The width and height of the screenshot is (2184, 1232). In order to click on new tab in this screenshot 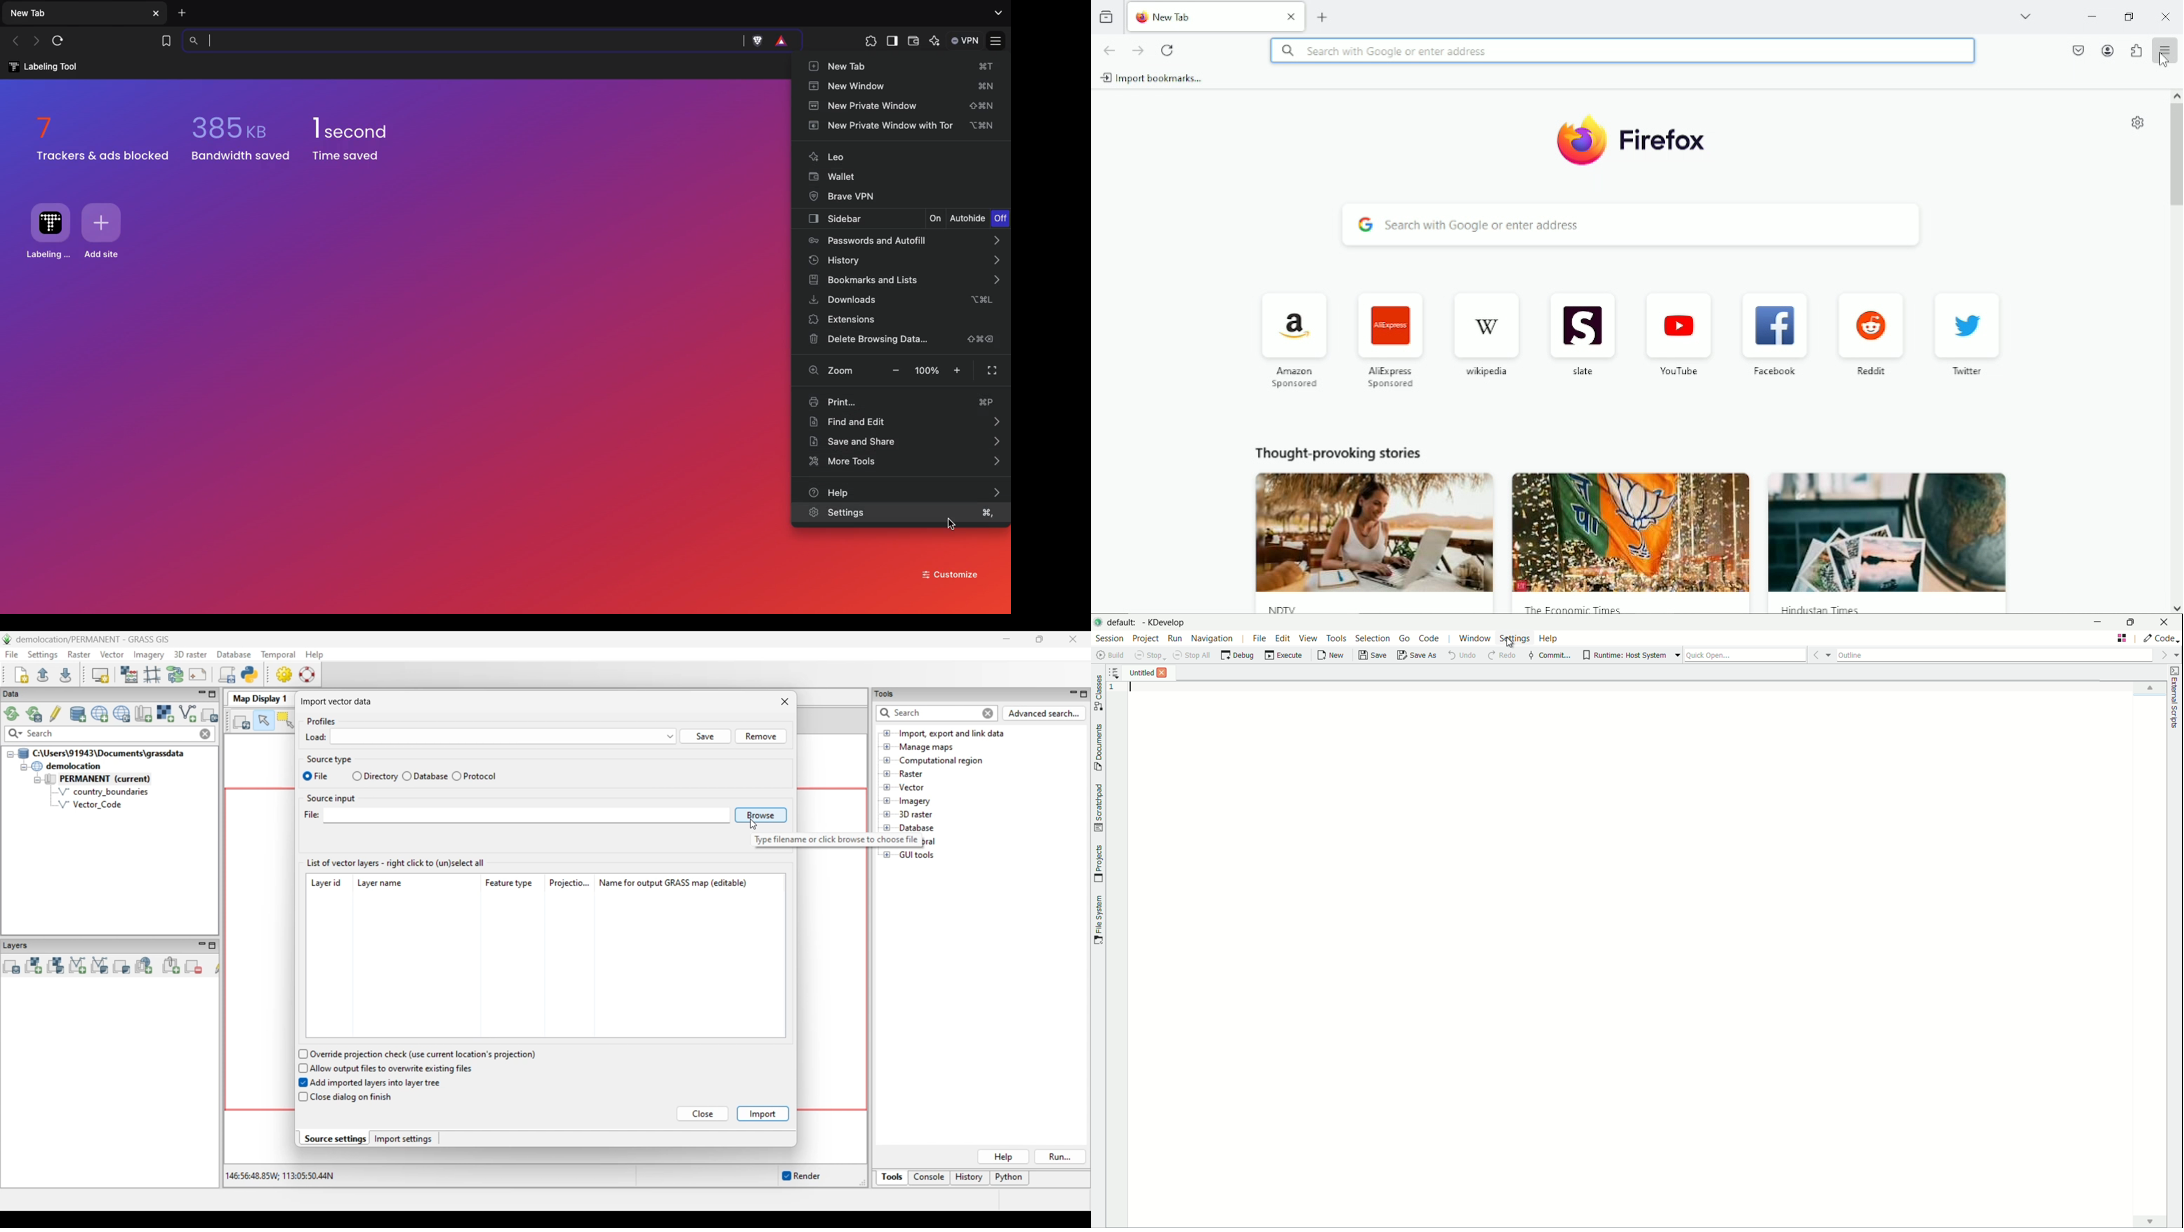, I will do `click(1323, 17)`.